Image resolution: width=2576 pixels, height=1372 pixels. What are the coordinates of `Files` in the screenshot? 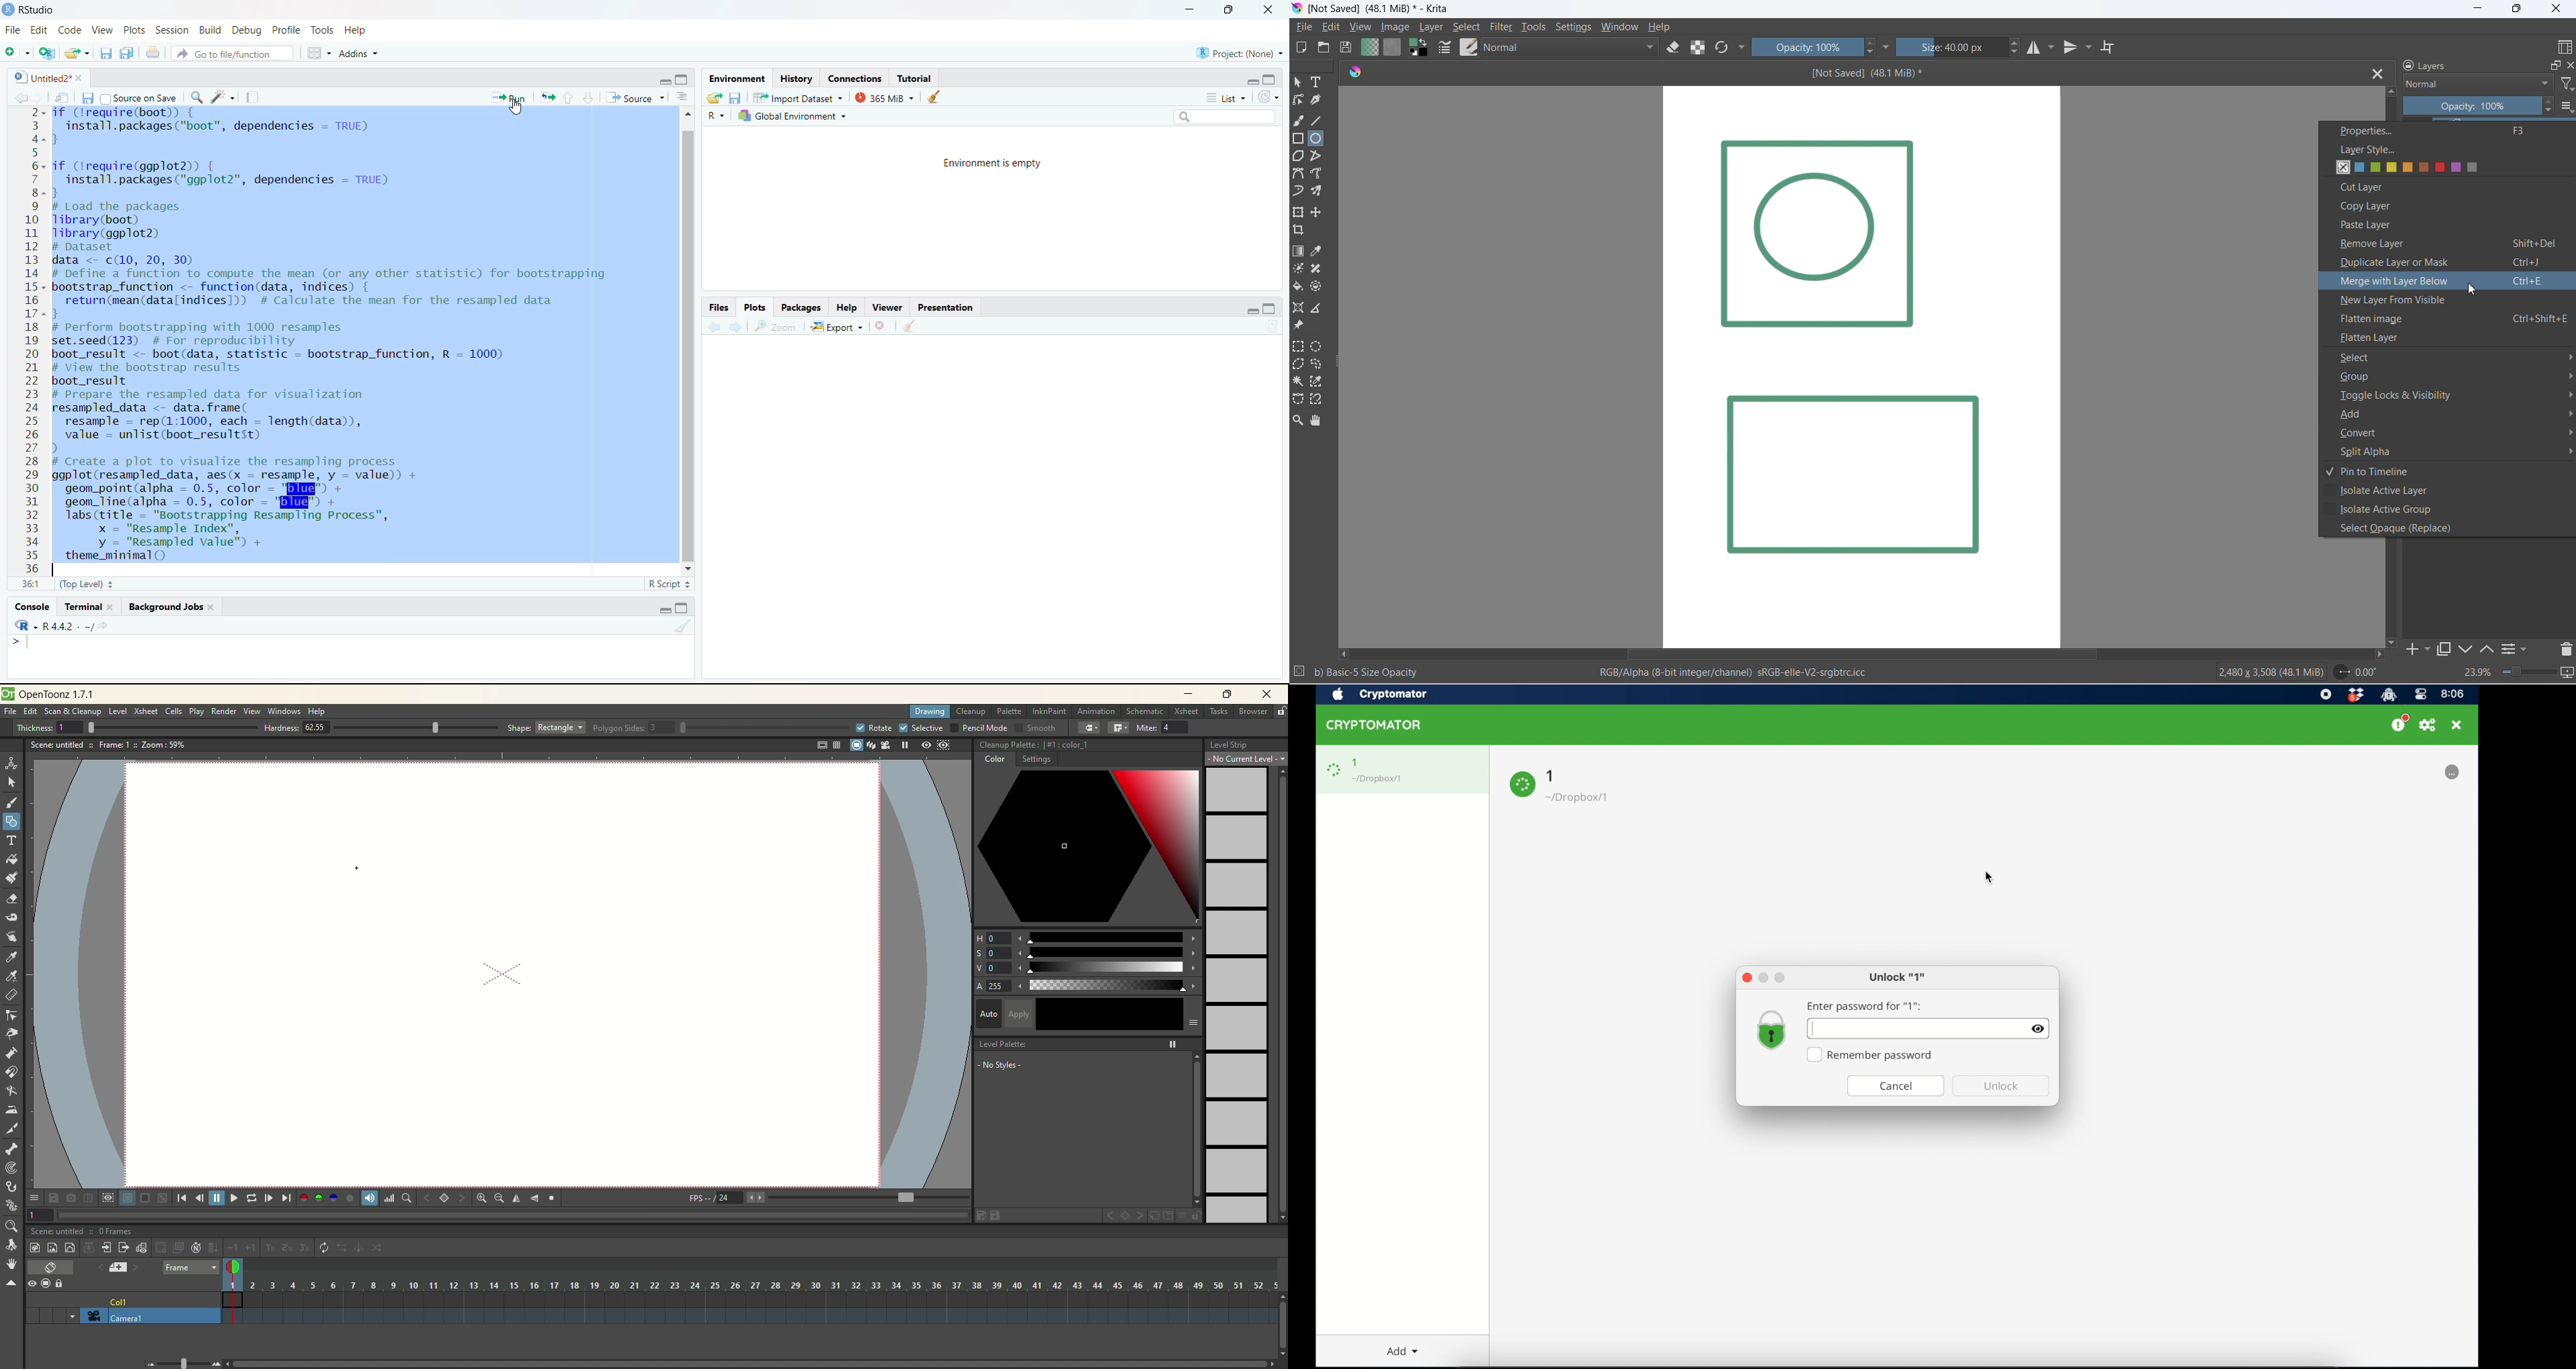 It's located at (717, 306).